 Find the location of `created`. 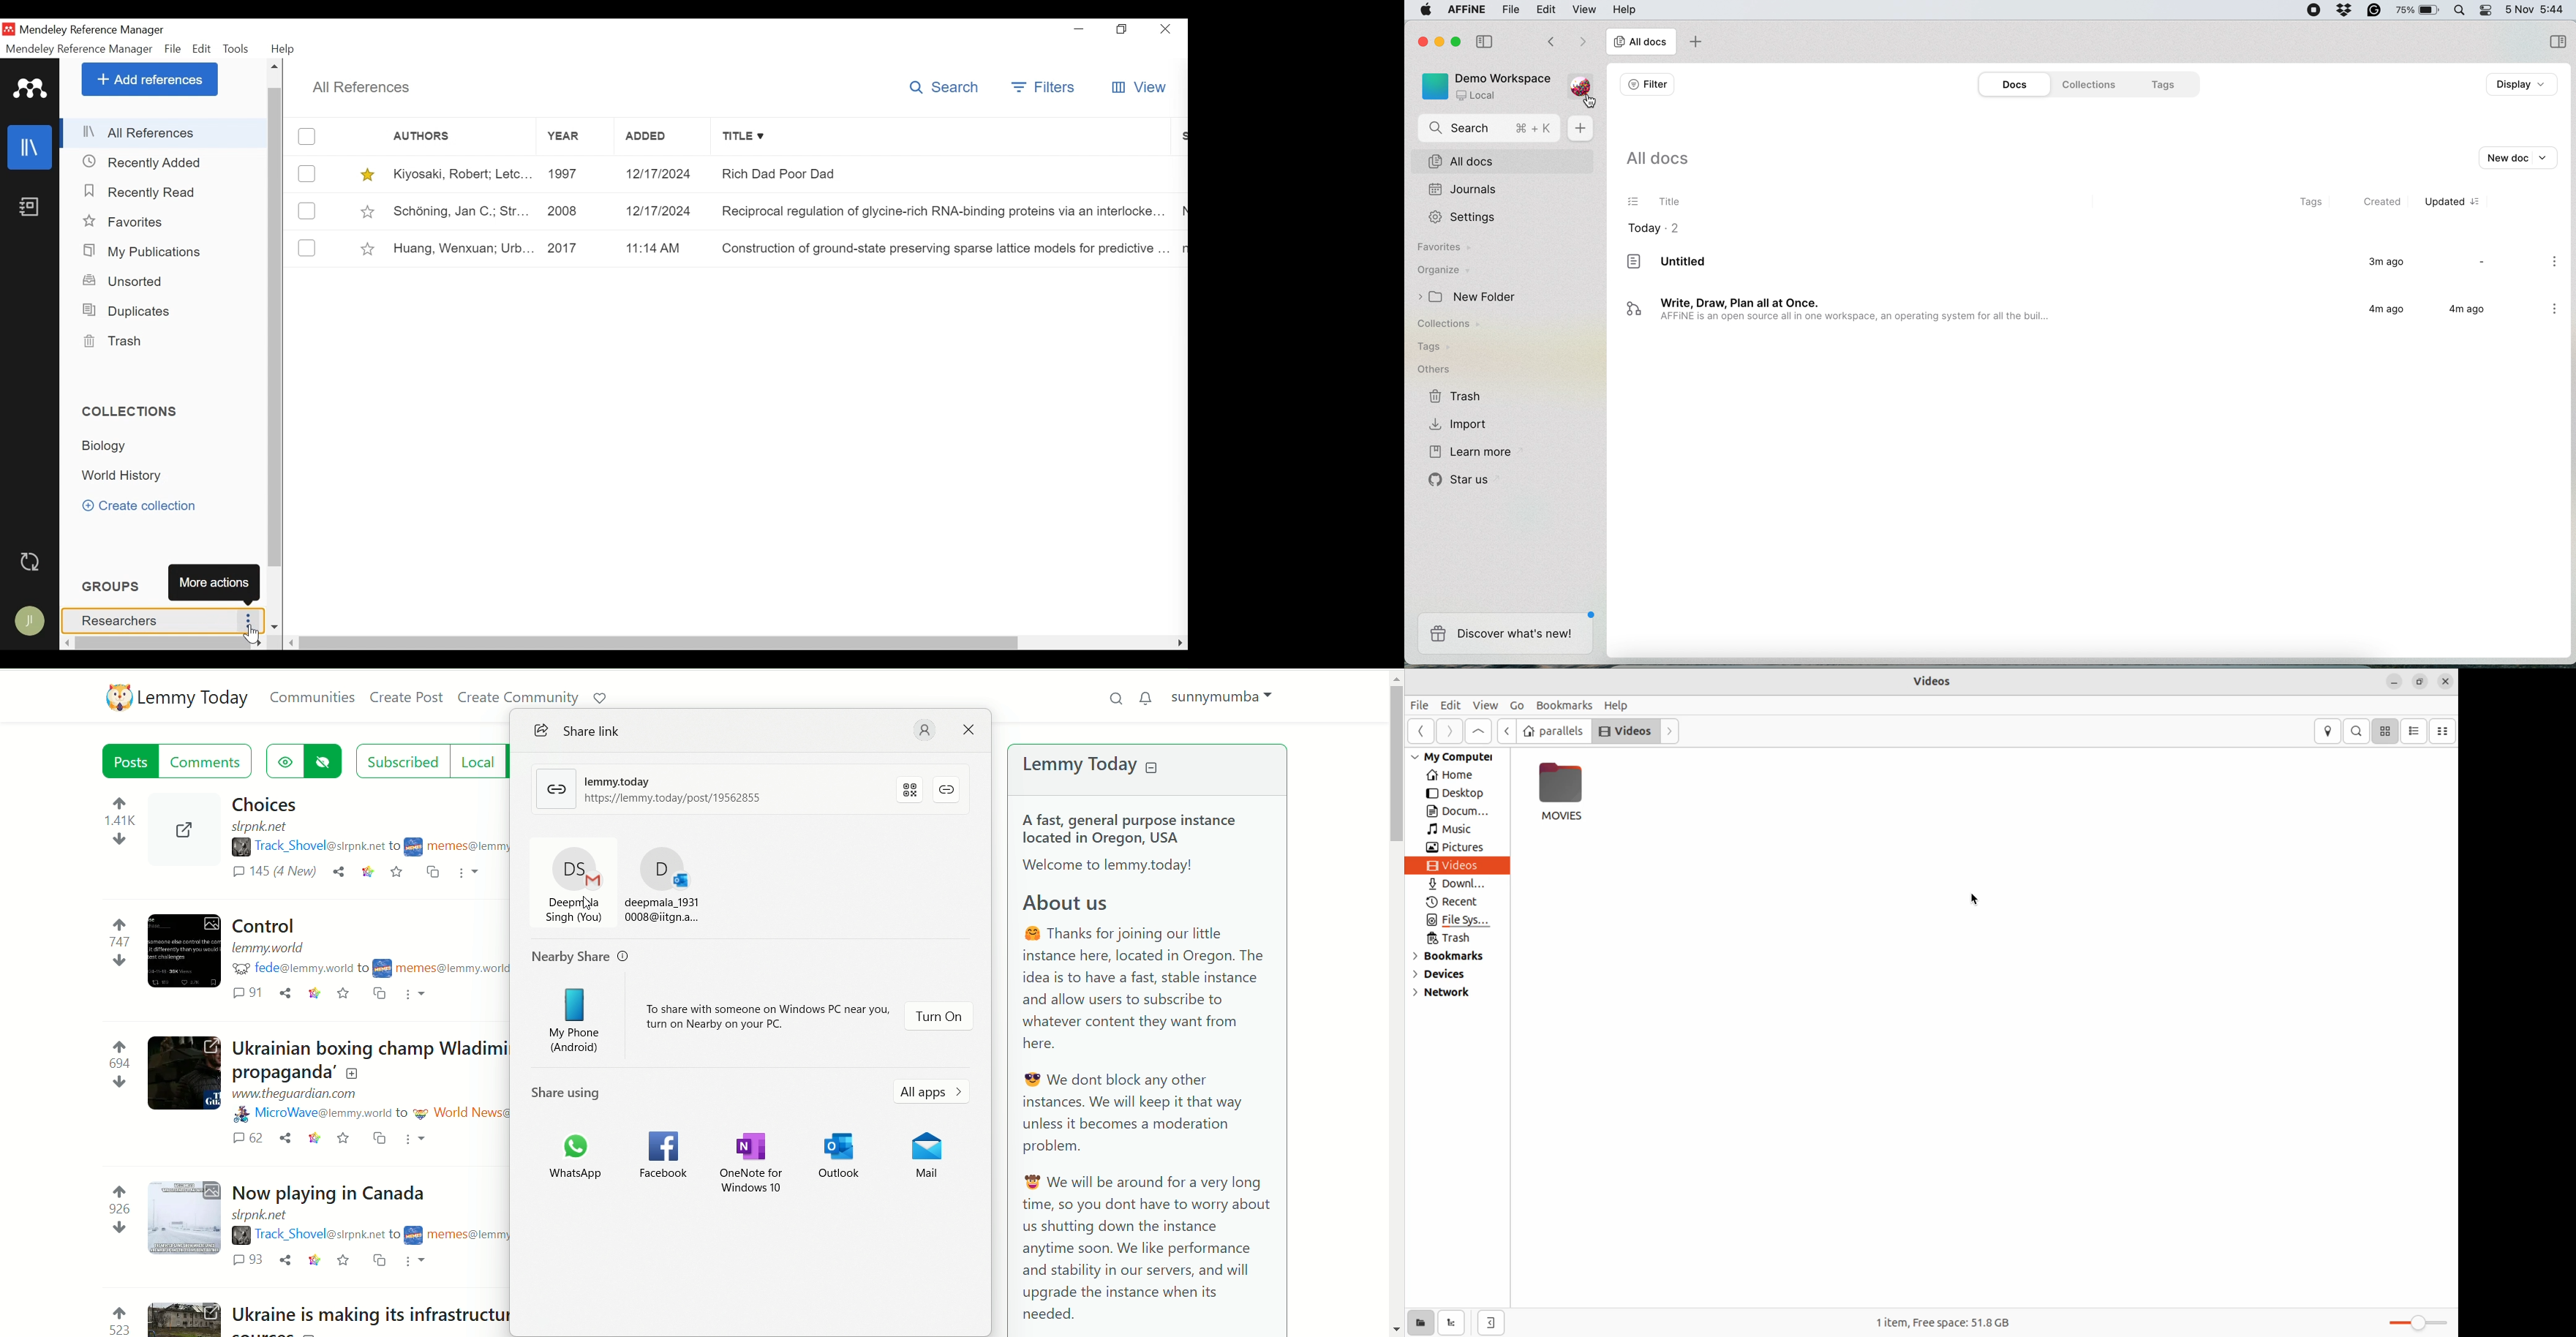

created is located at coordinates (2385, 202).